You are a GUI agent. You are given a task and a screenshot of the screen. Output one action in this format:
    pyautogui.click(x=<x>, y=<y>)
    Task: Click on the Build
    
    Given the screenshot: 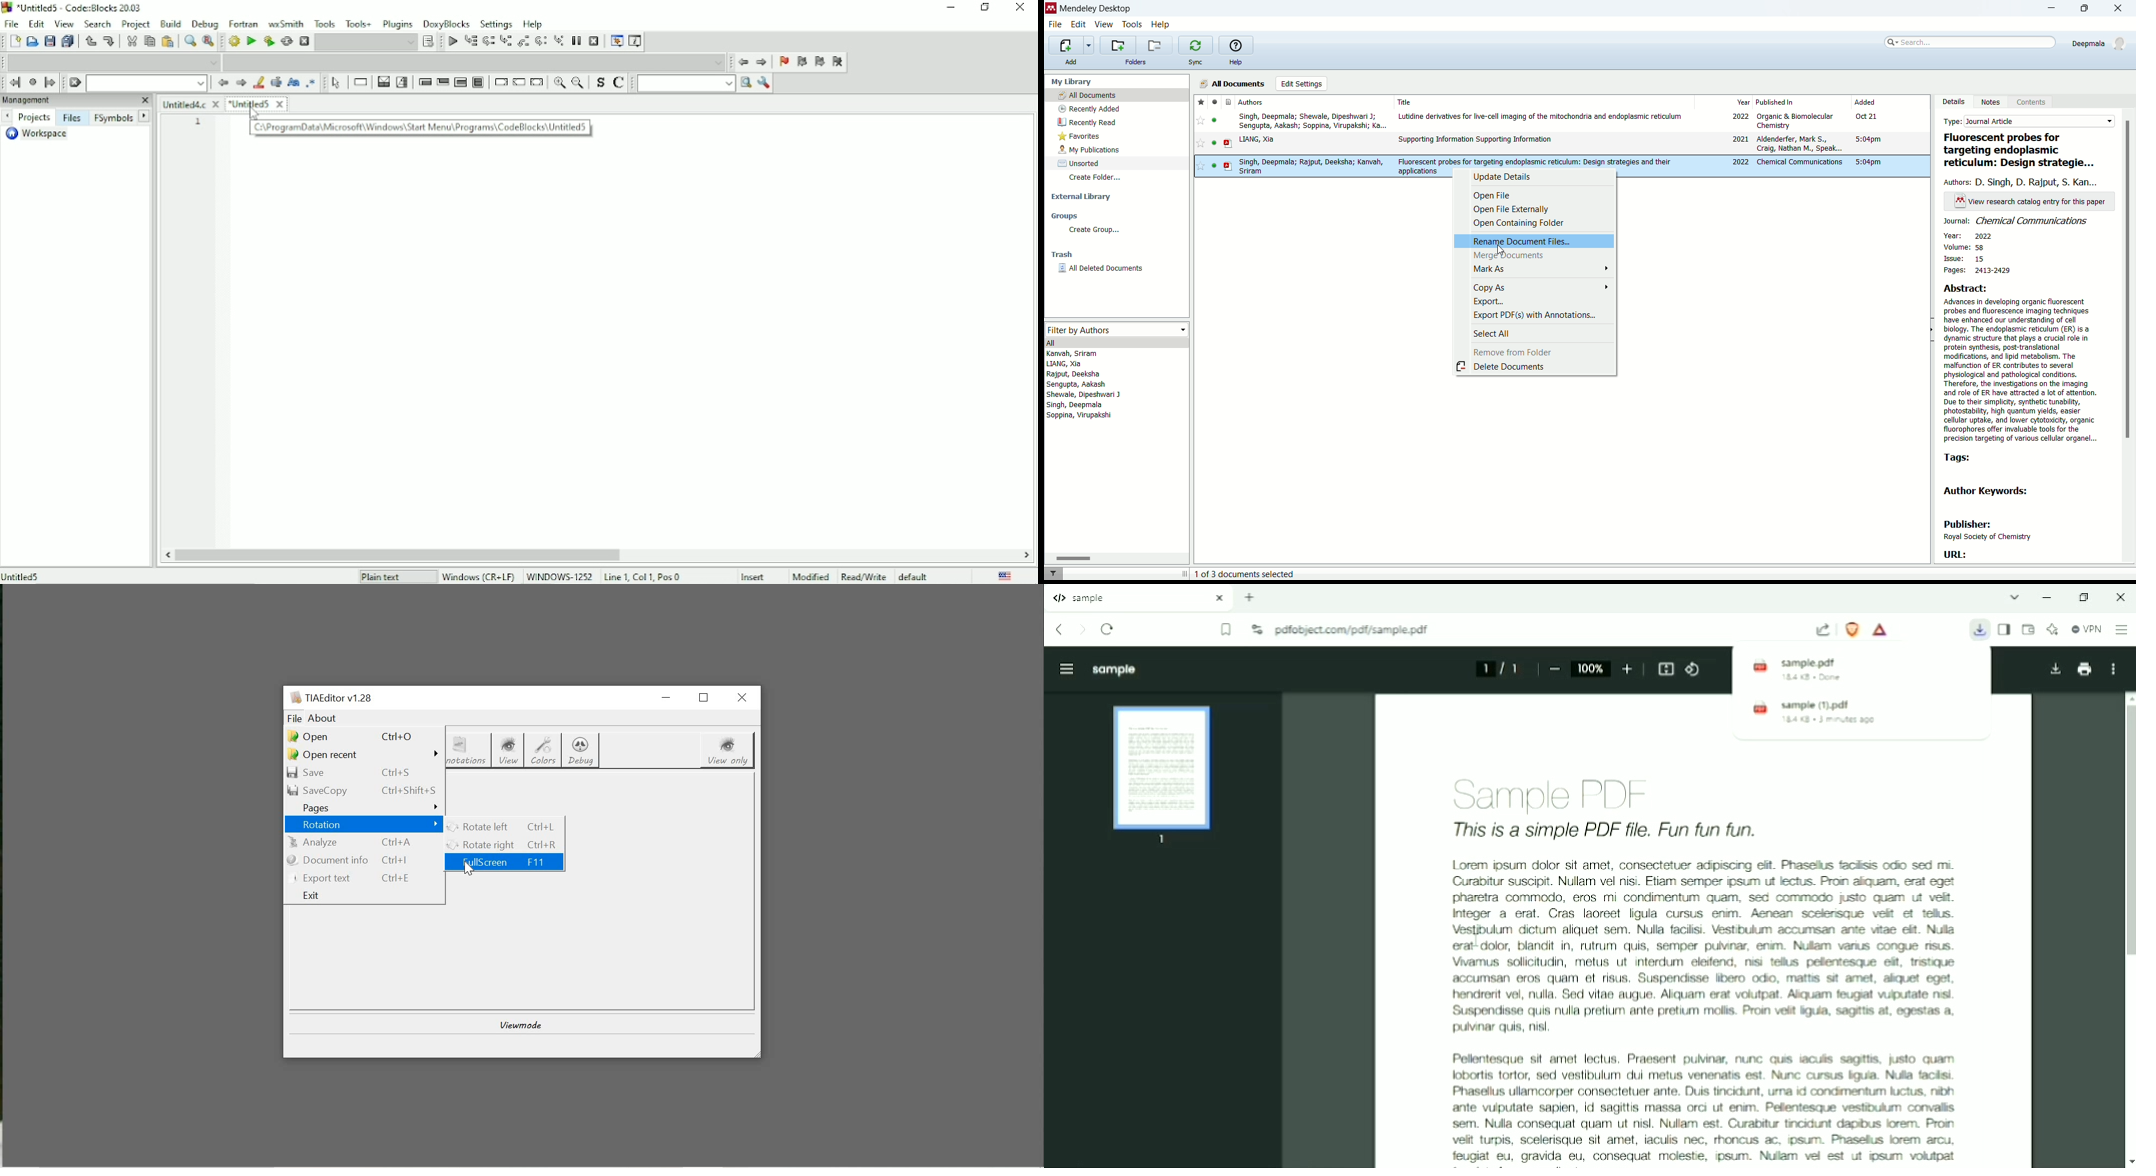 What is the action you would take?
    pyautogui.click(x=170, y=24)
    